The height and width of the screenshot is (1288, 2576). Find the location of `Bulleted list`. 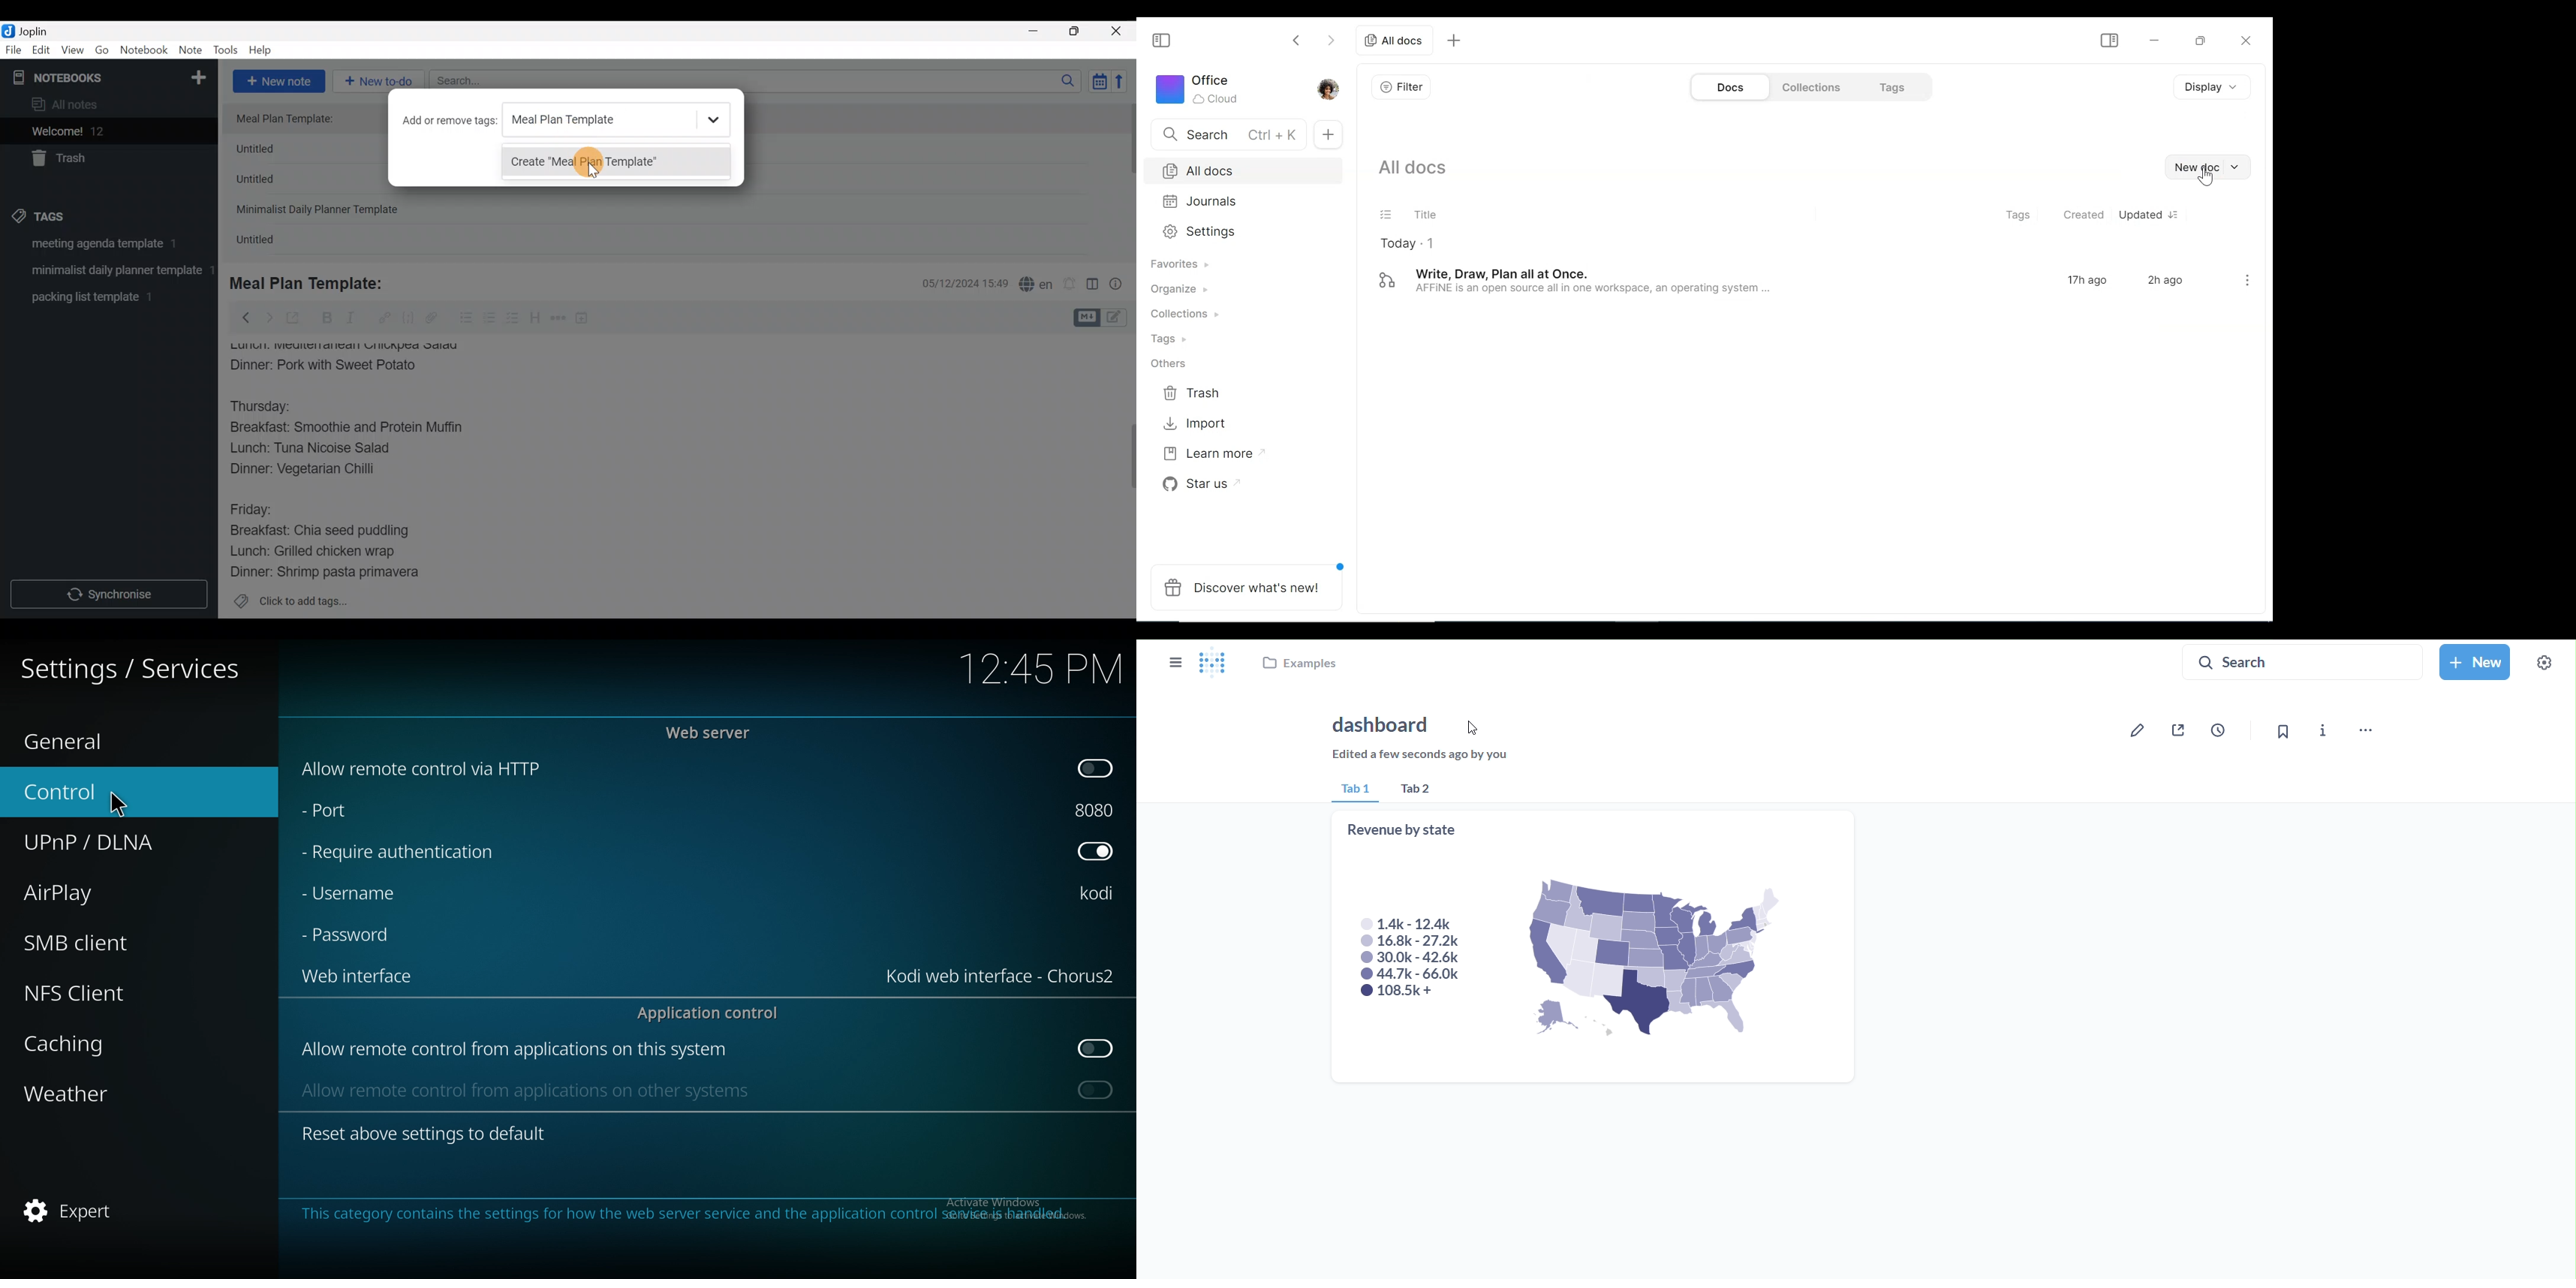

Bulleted list is located at coordinates (464, 319).